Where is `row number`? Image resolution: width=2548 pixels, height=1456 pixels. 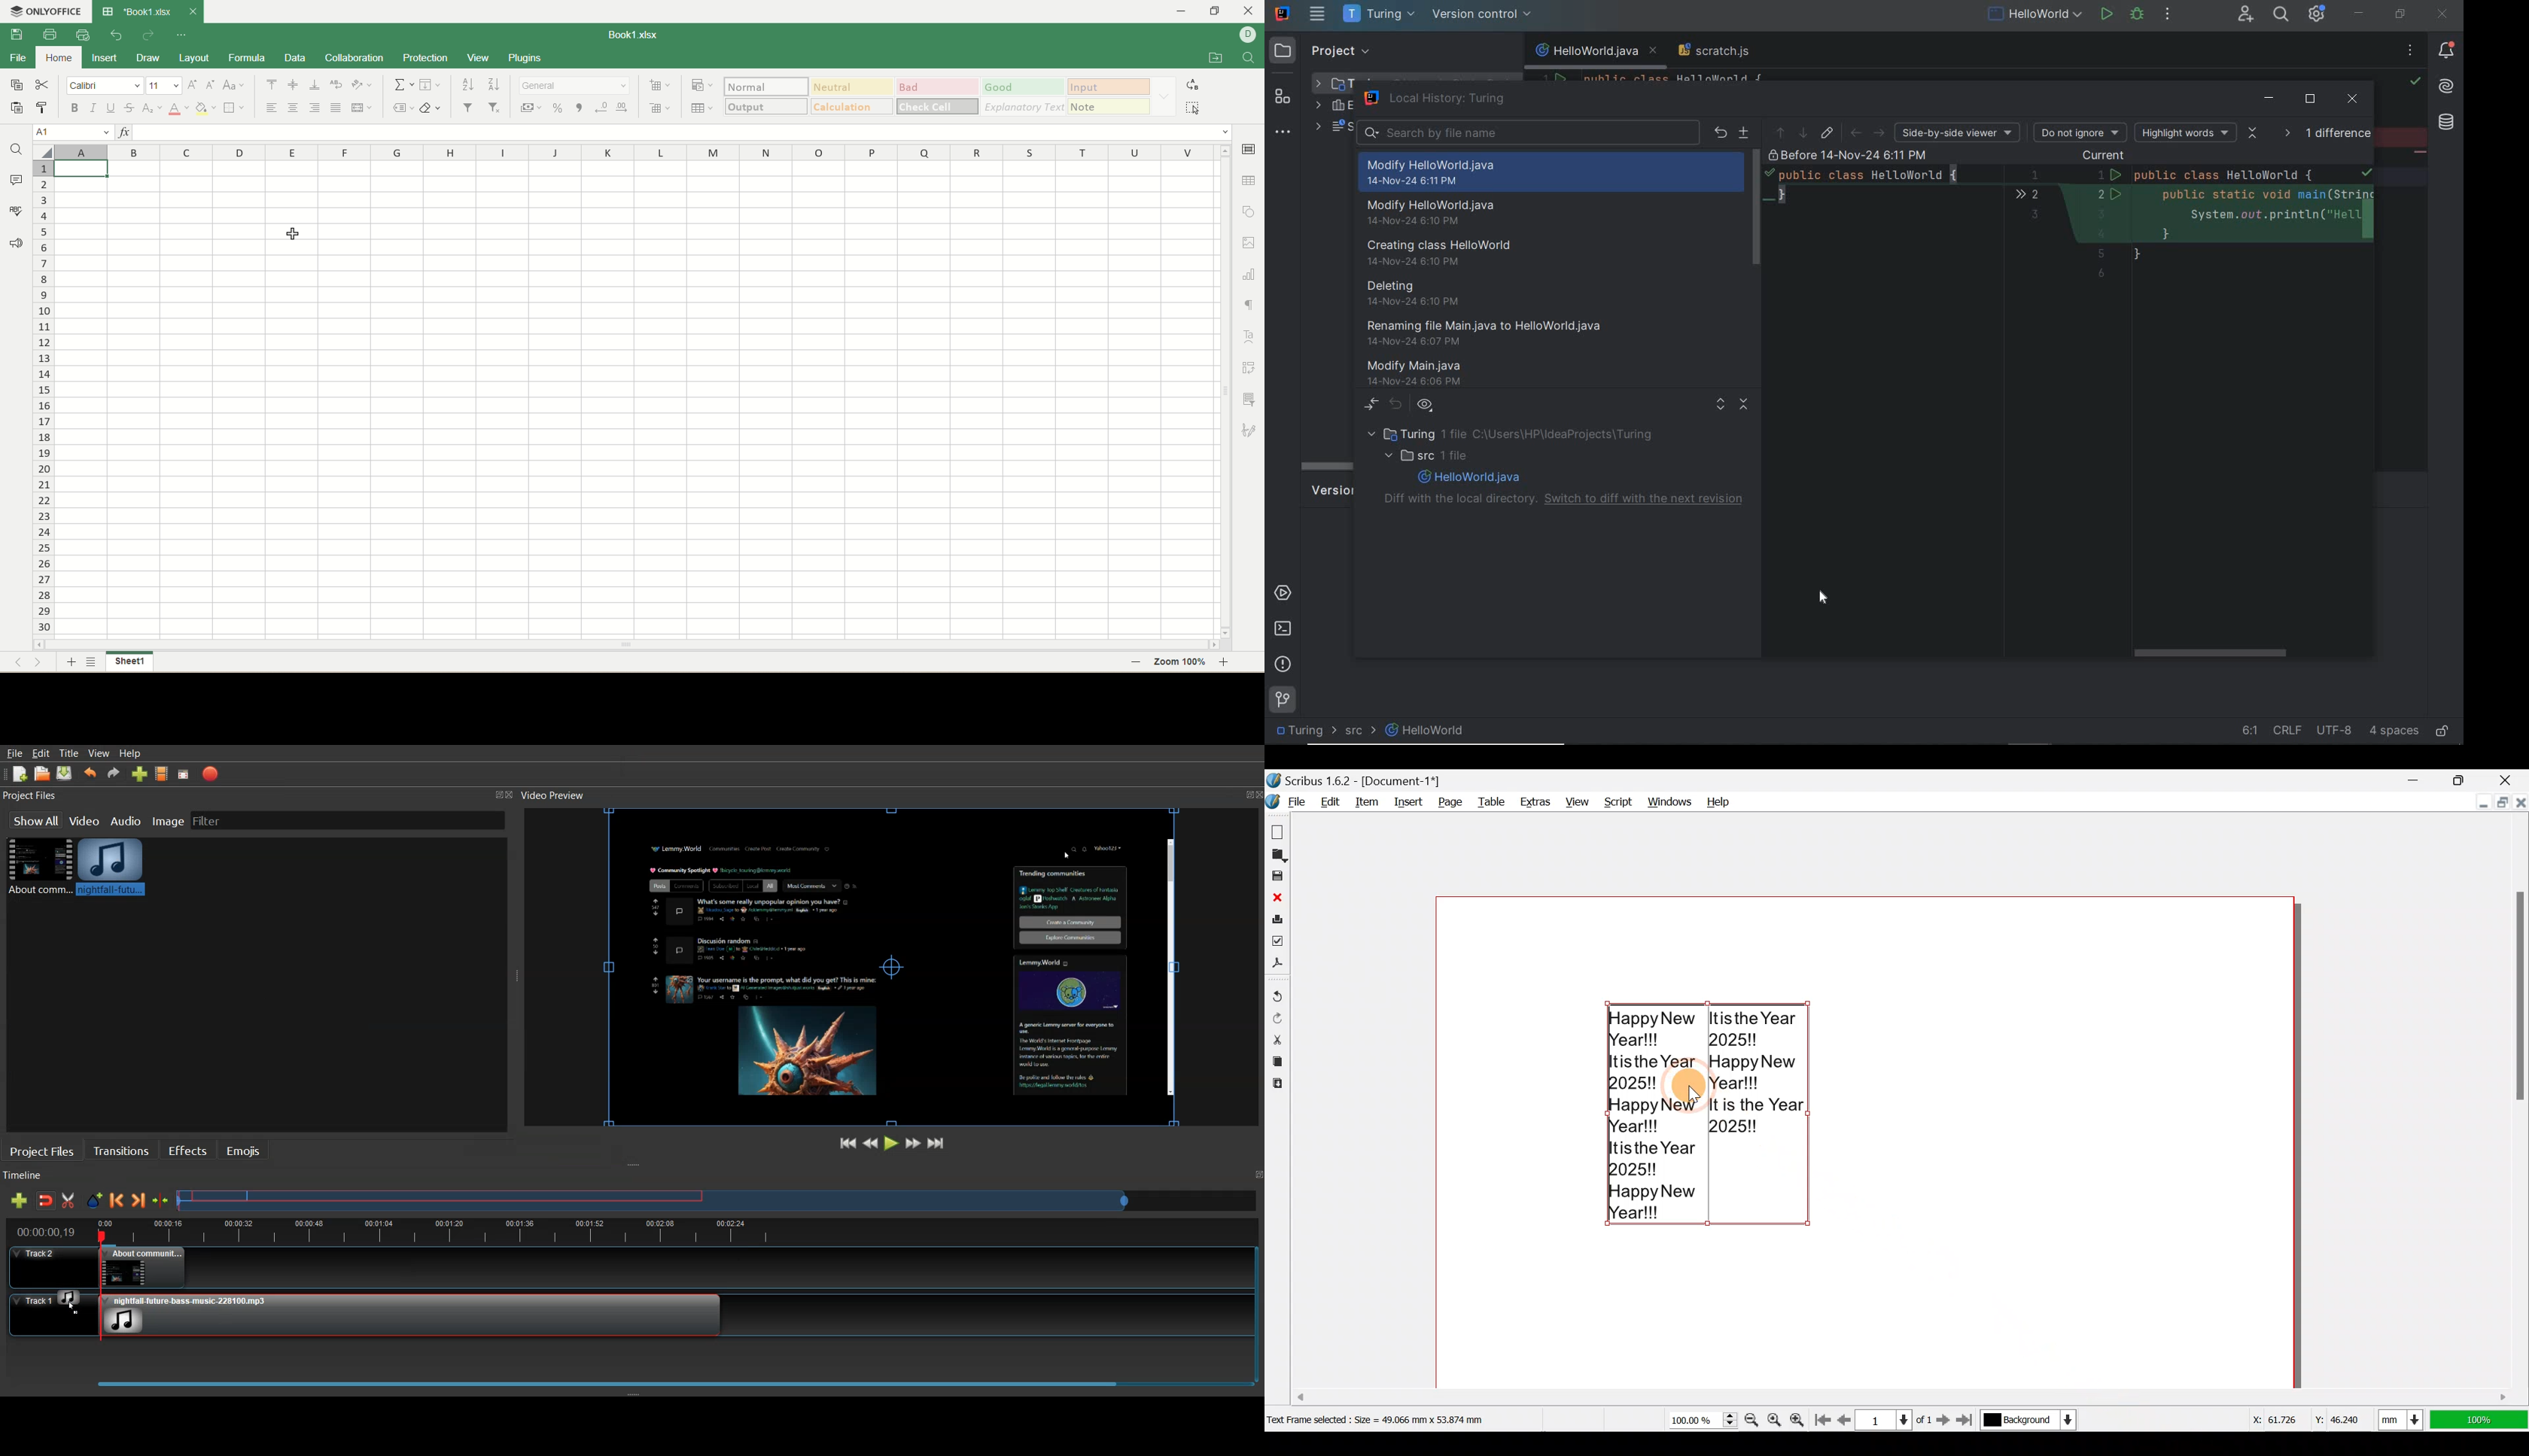 row number is located at coordinates (45, 396).